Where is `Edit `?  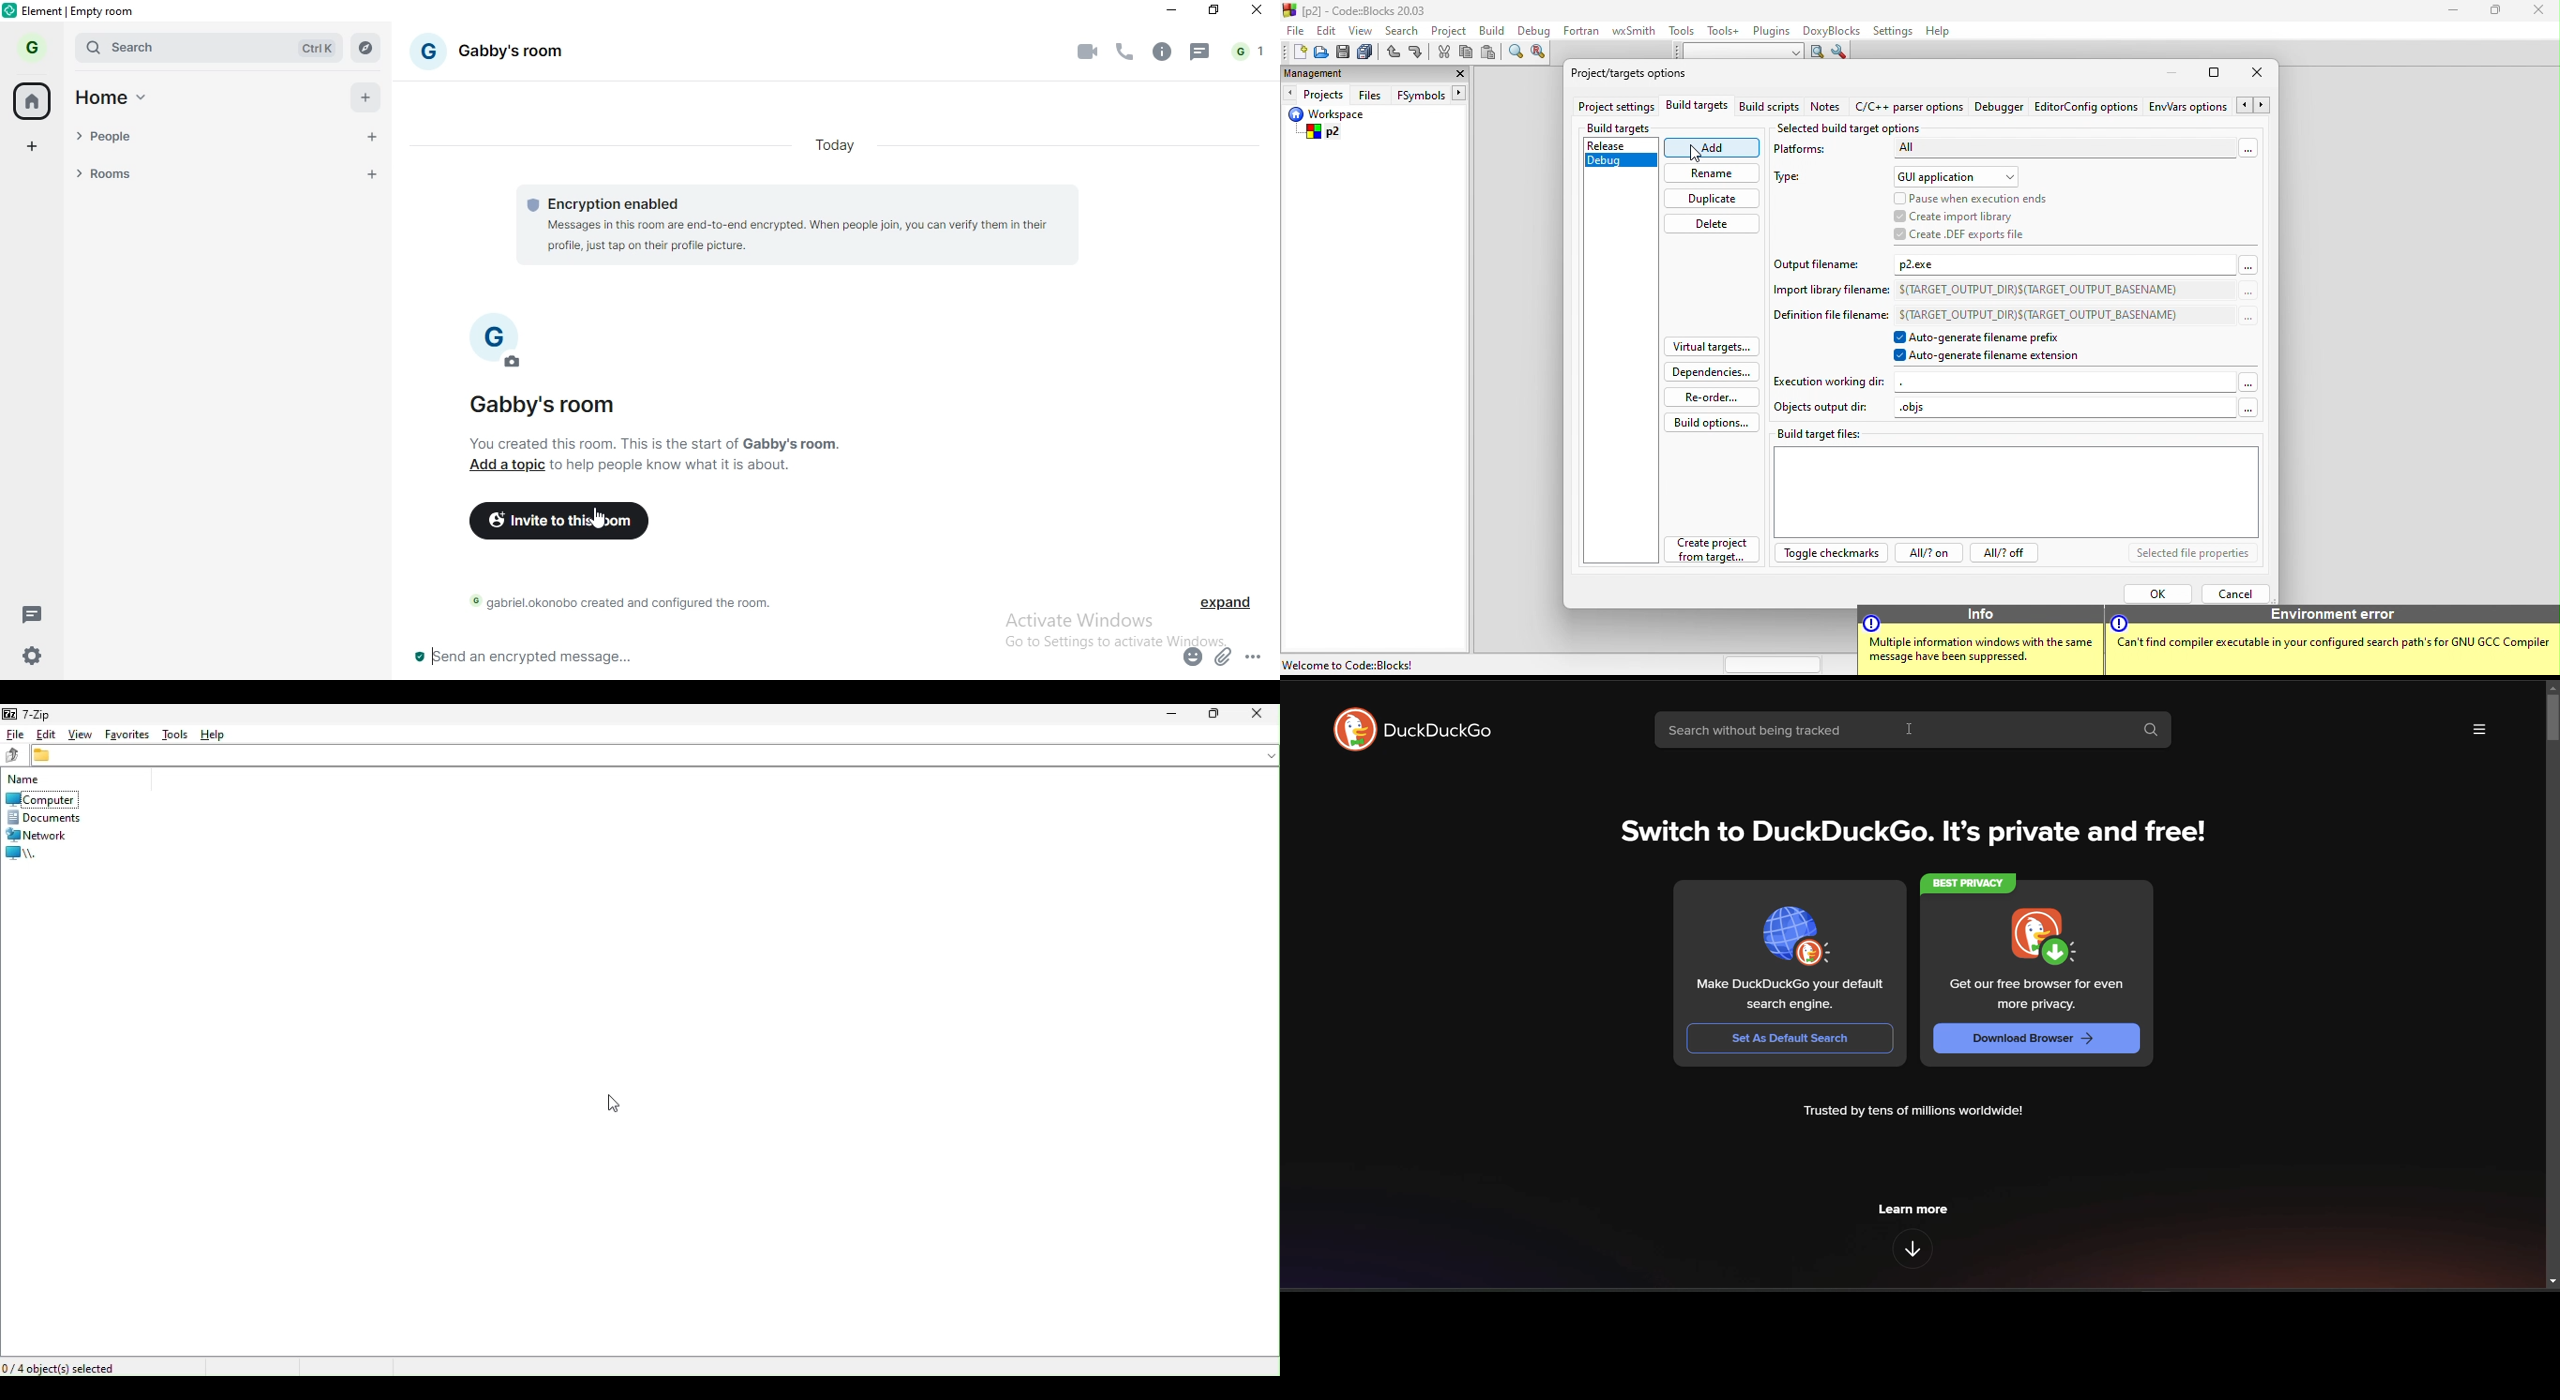
Edit  is located at coordinates (46, 733).